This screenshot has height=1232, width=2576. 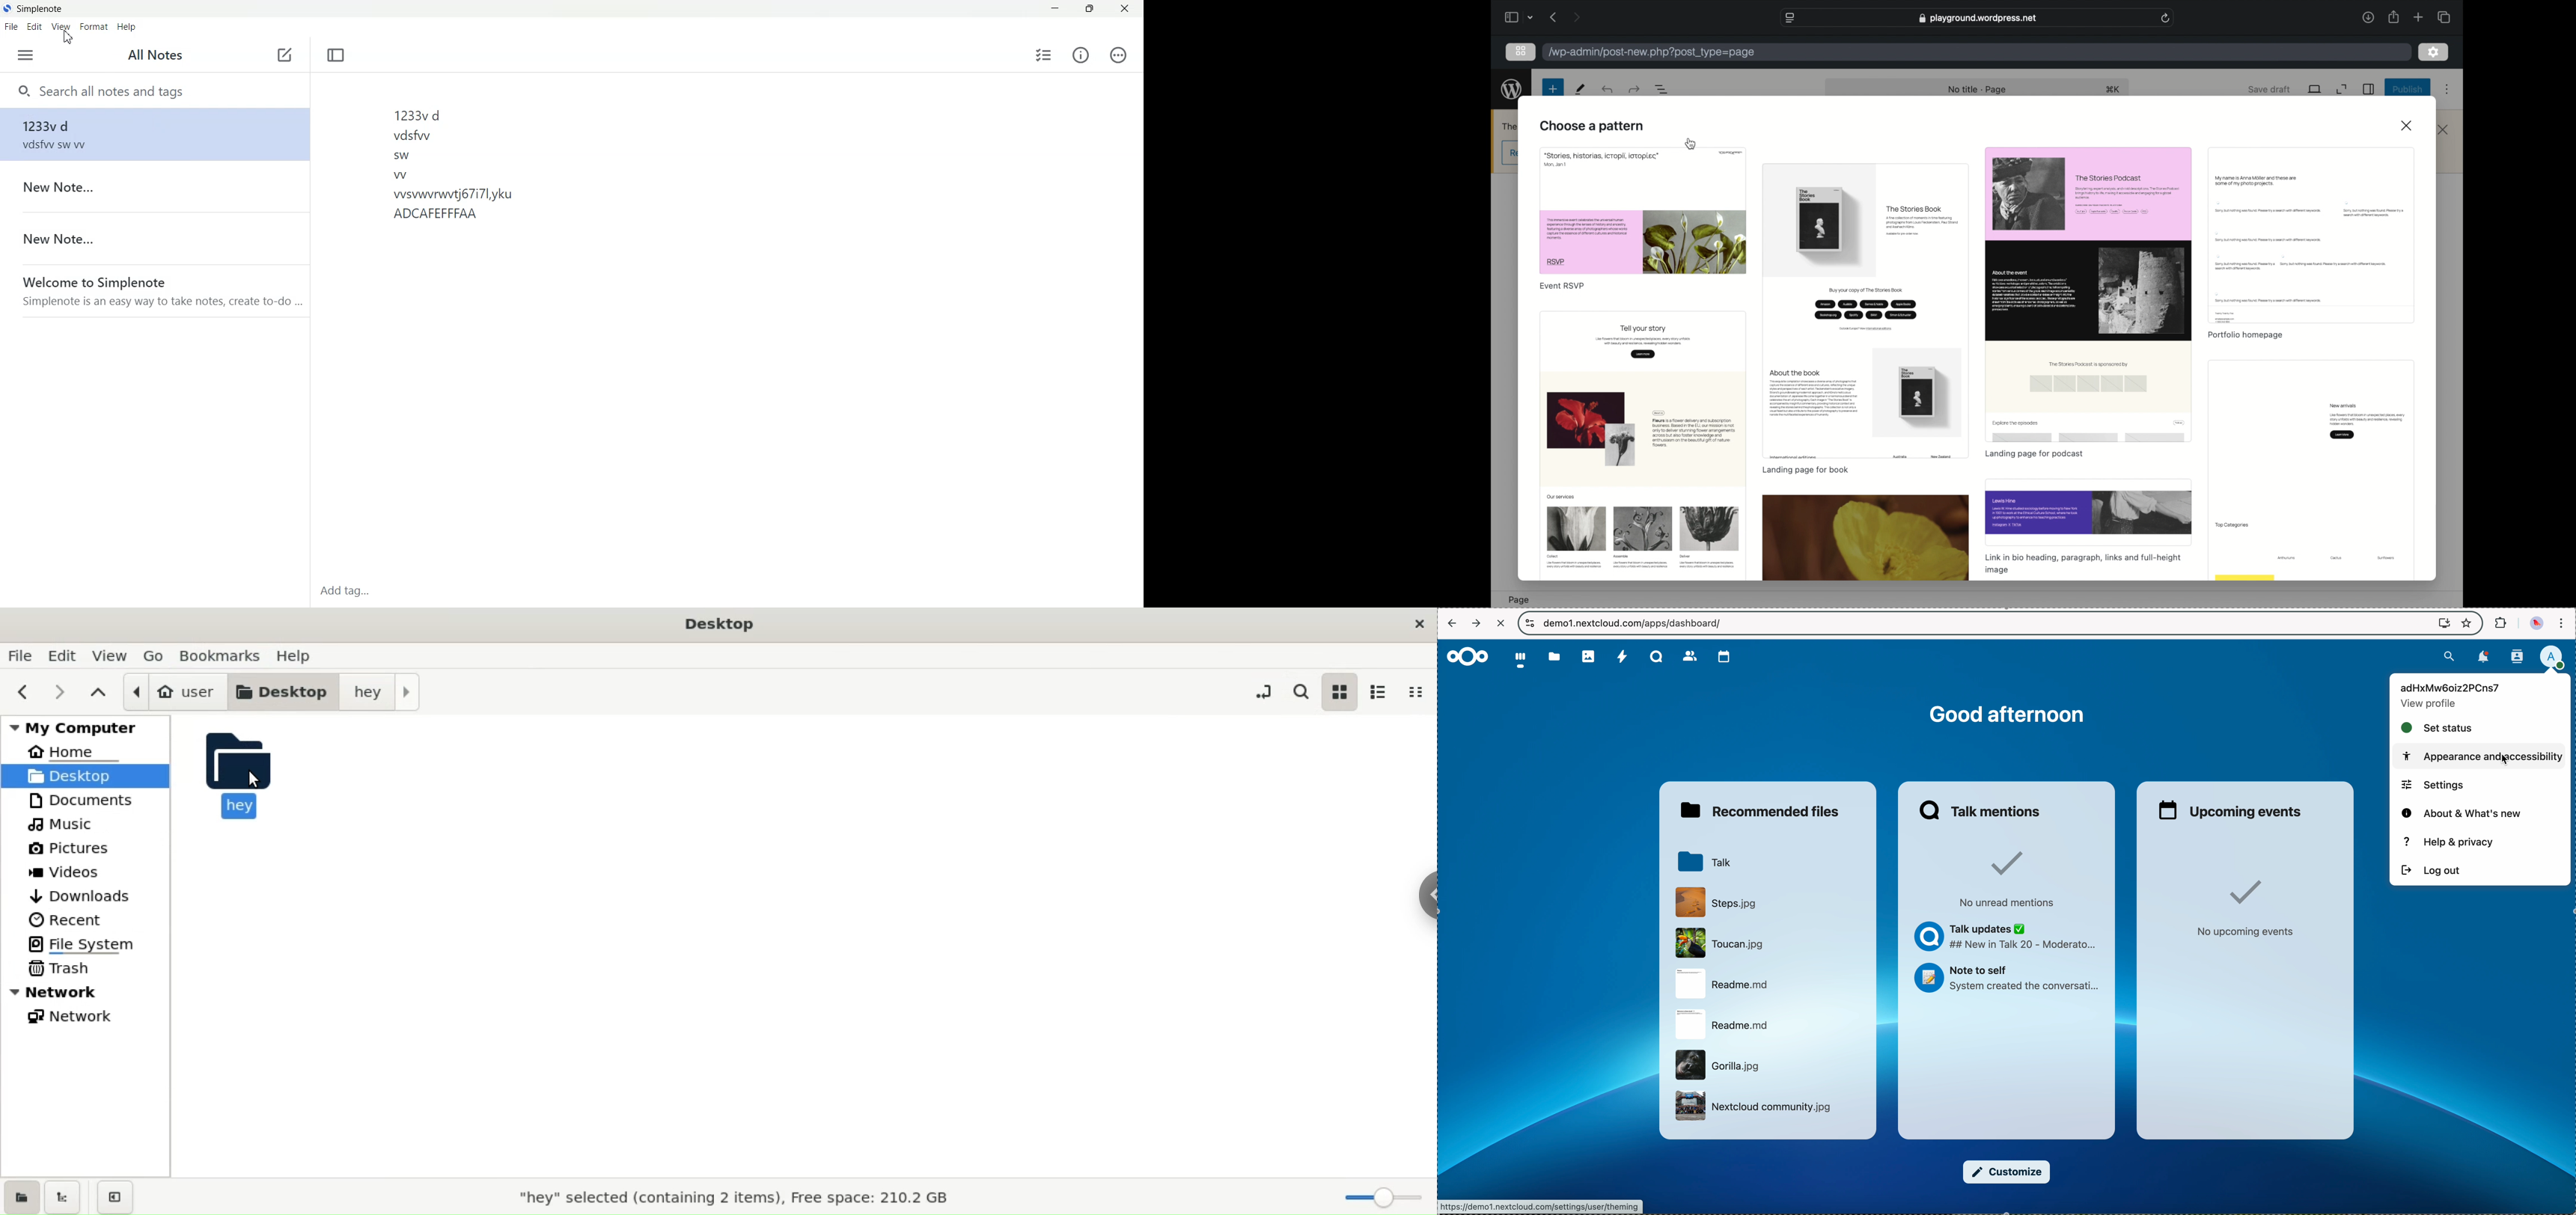 I want to click on search, so click(x=2448, y=657).